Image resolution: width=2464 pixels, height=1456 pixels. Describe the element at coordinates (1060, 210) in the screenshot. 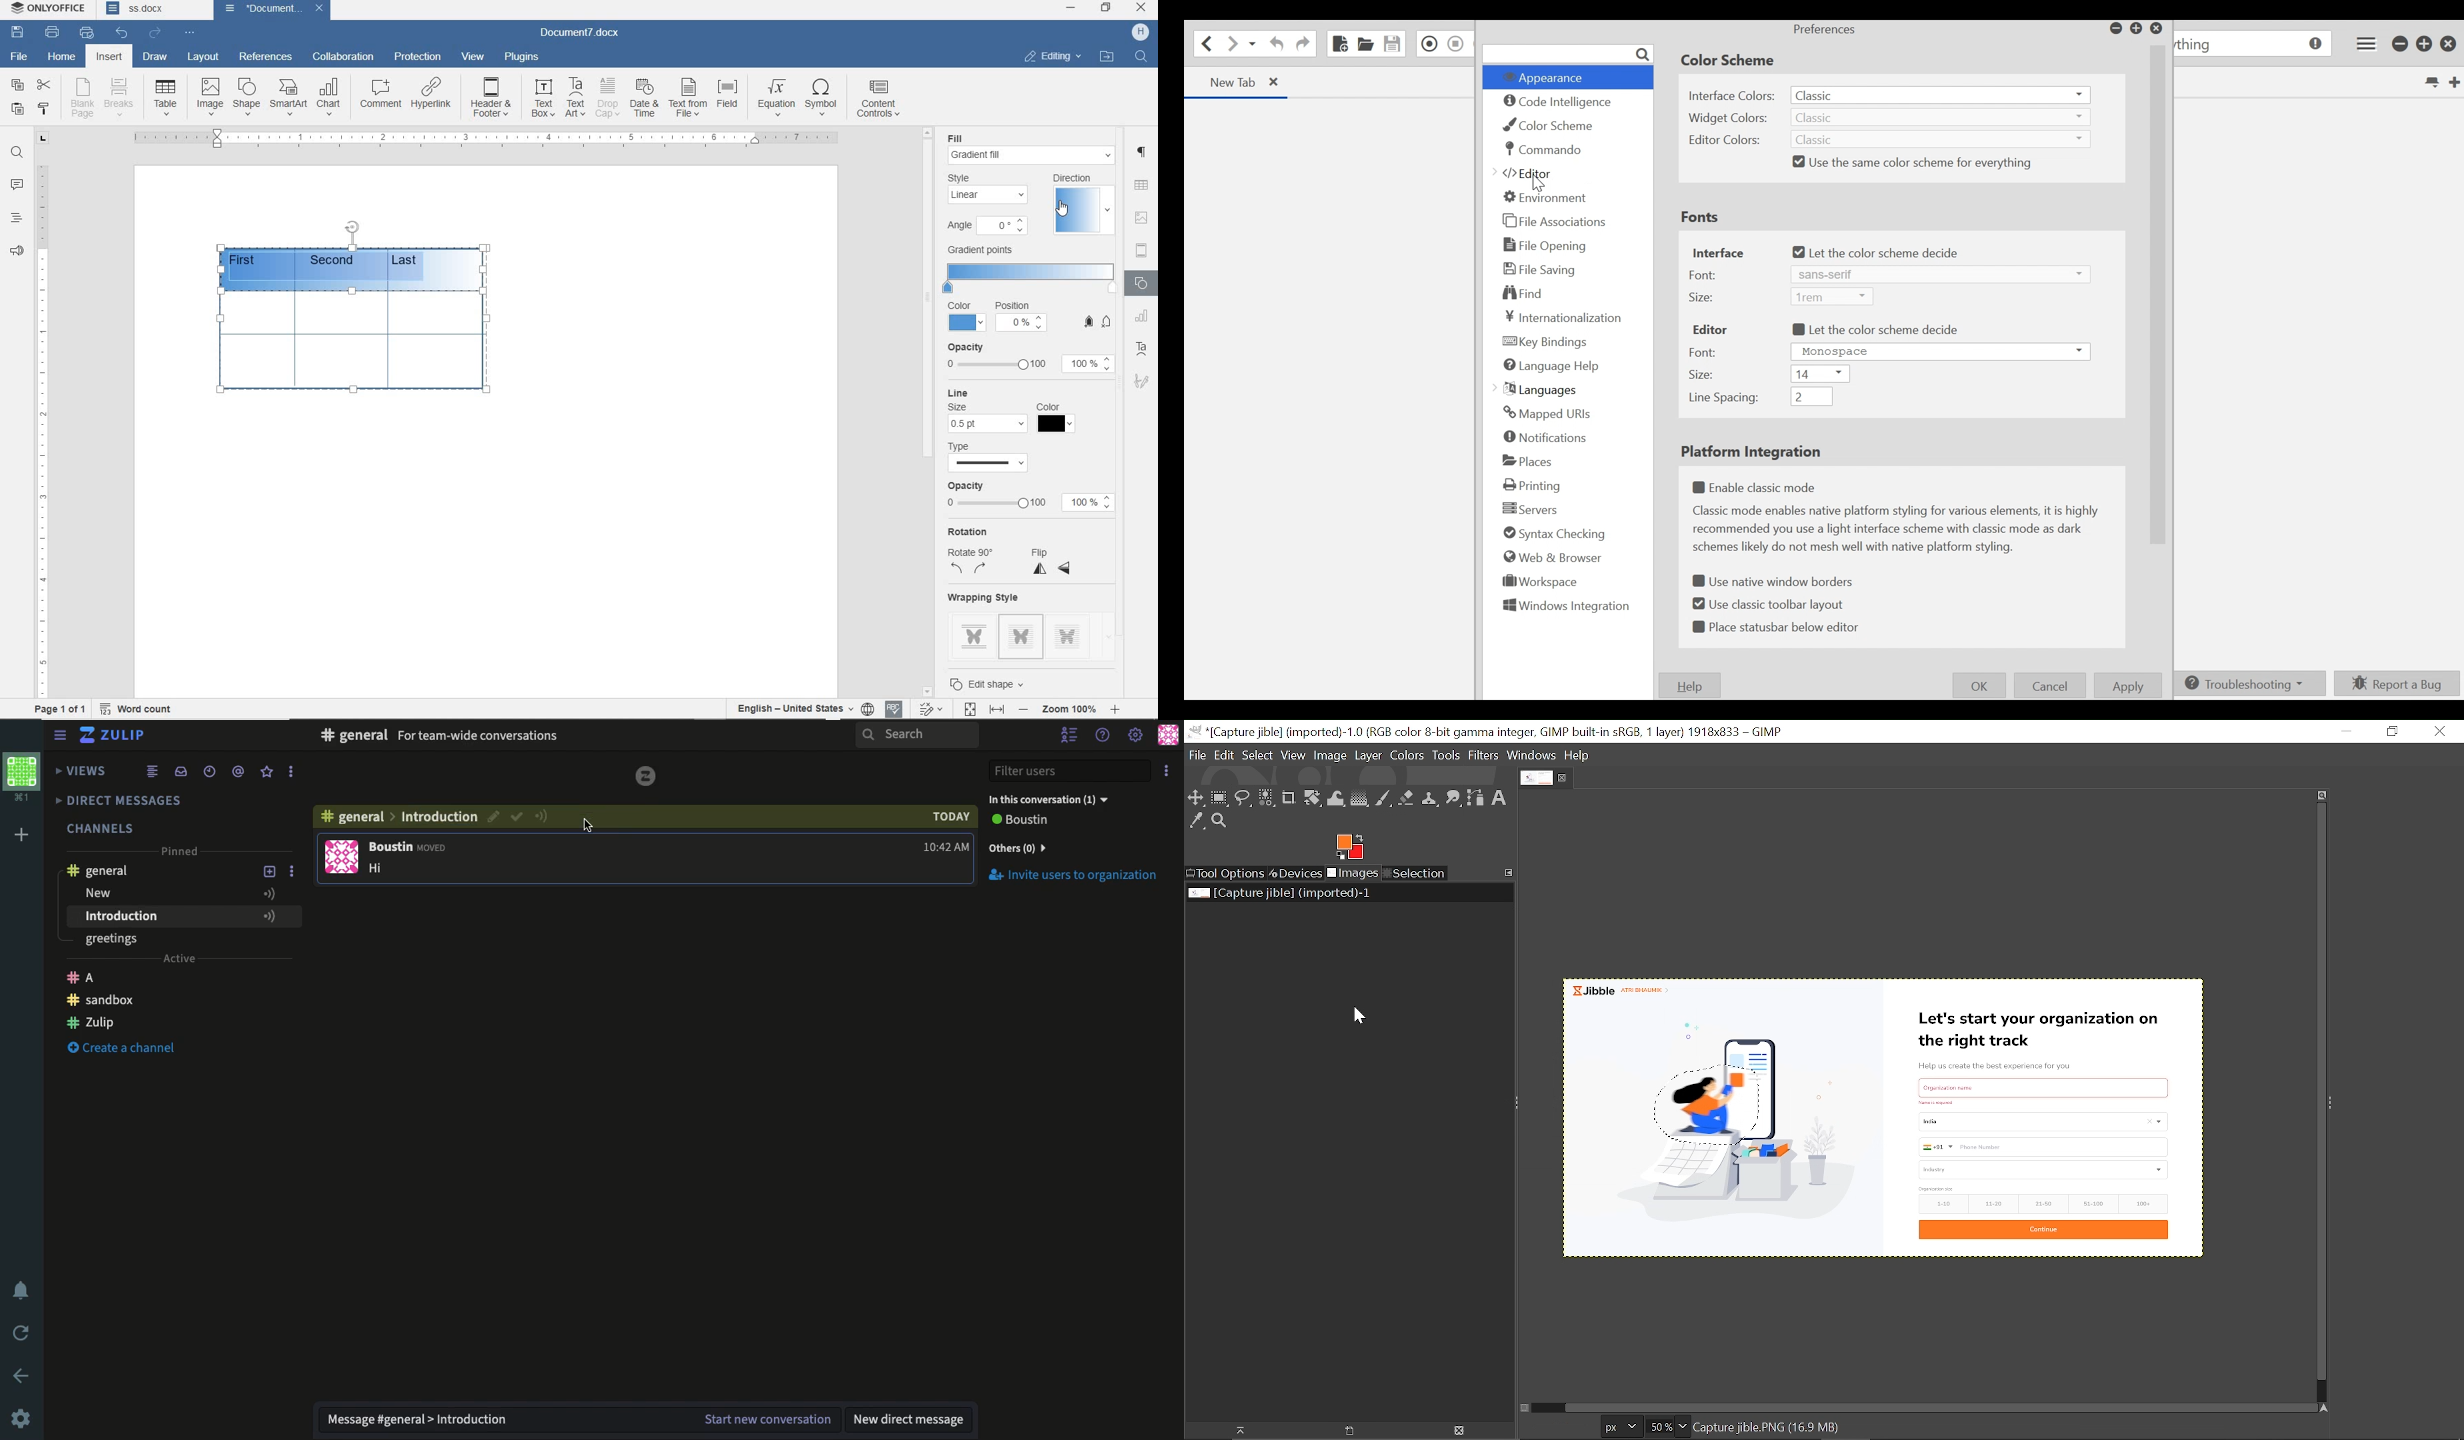

I see `cursor` at that location.